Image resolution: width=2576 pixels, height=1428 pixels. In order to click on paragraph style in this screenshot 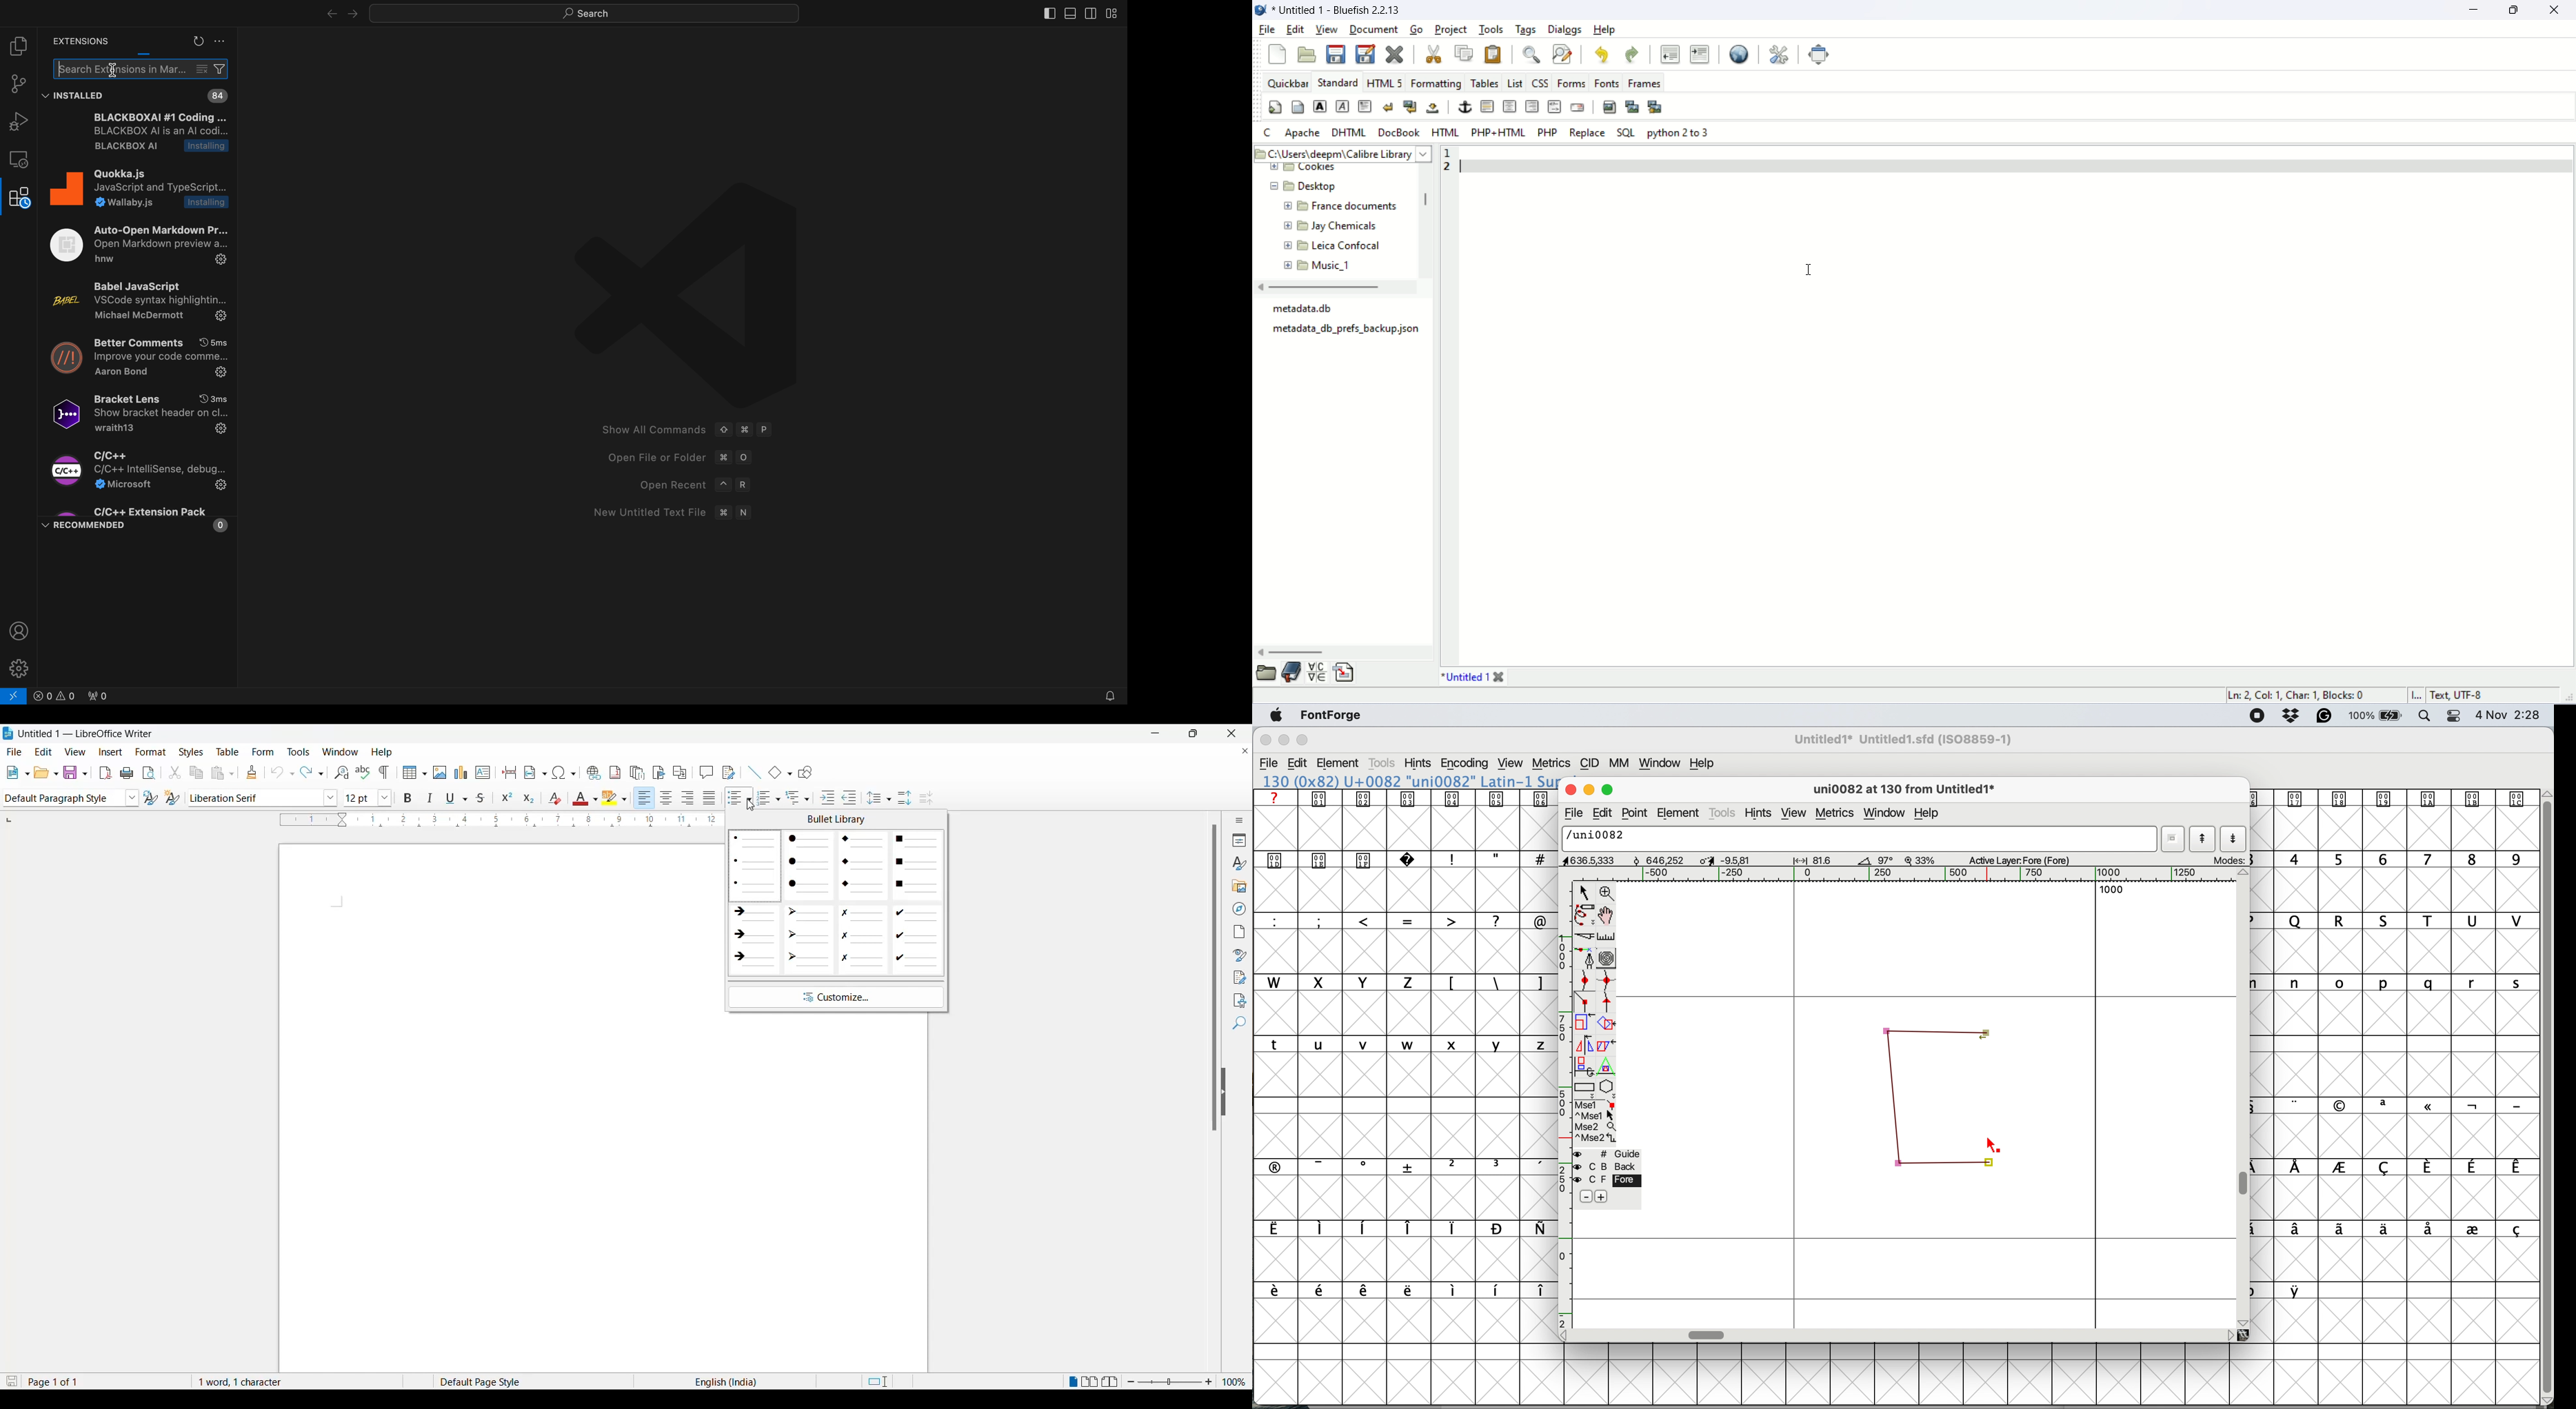, I will do `click(69, 798)`.